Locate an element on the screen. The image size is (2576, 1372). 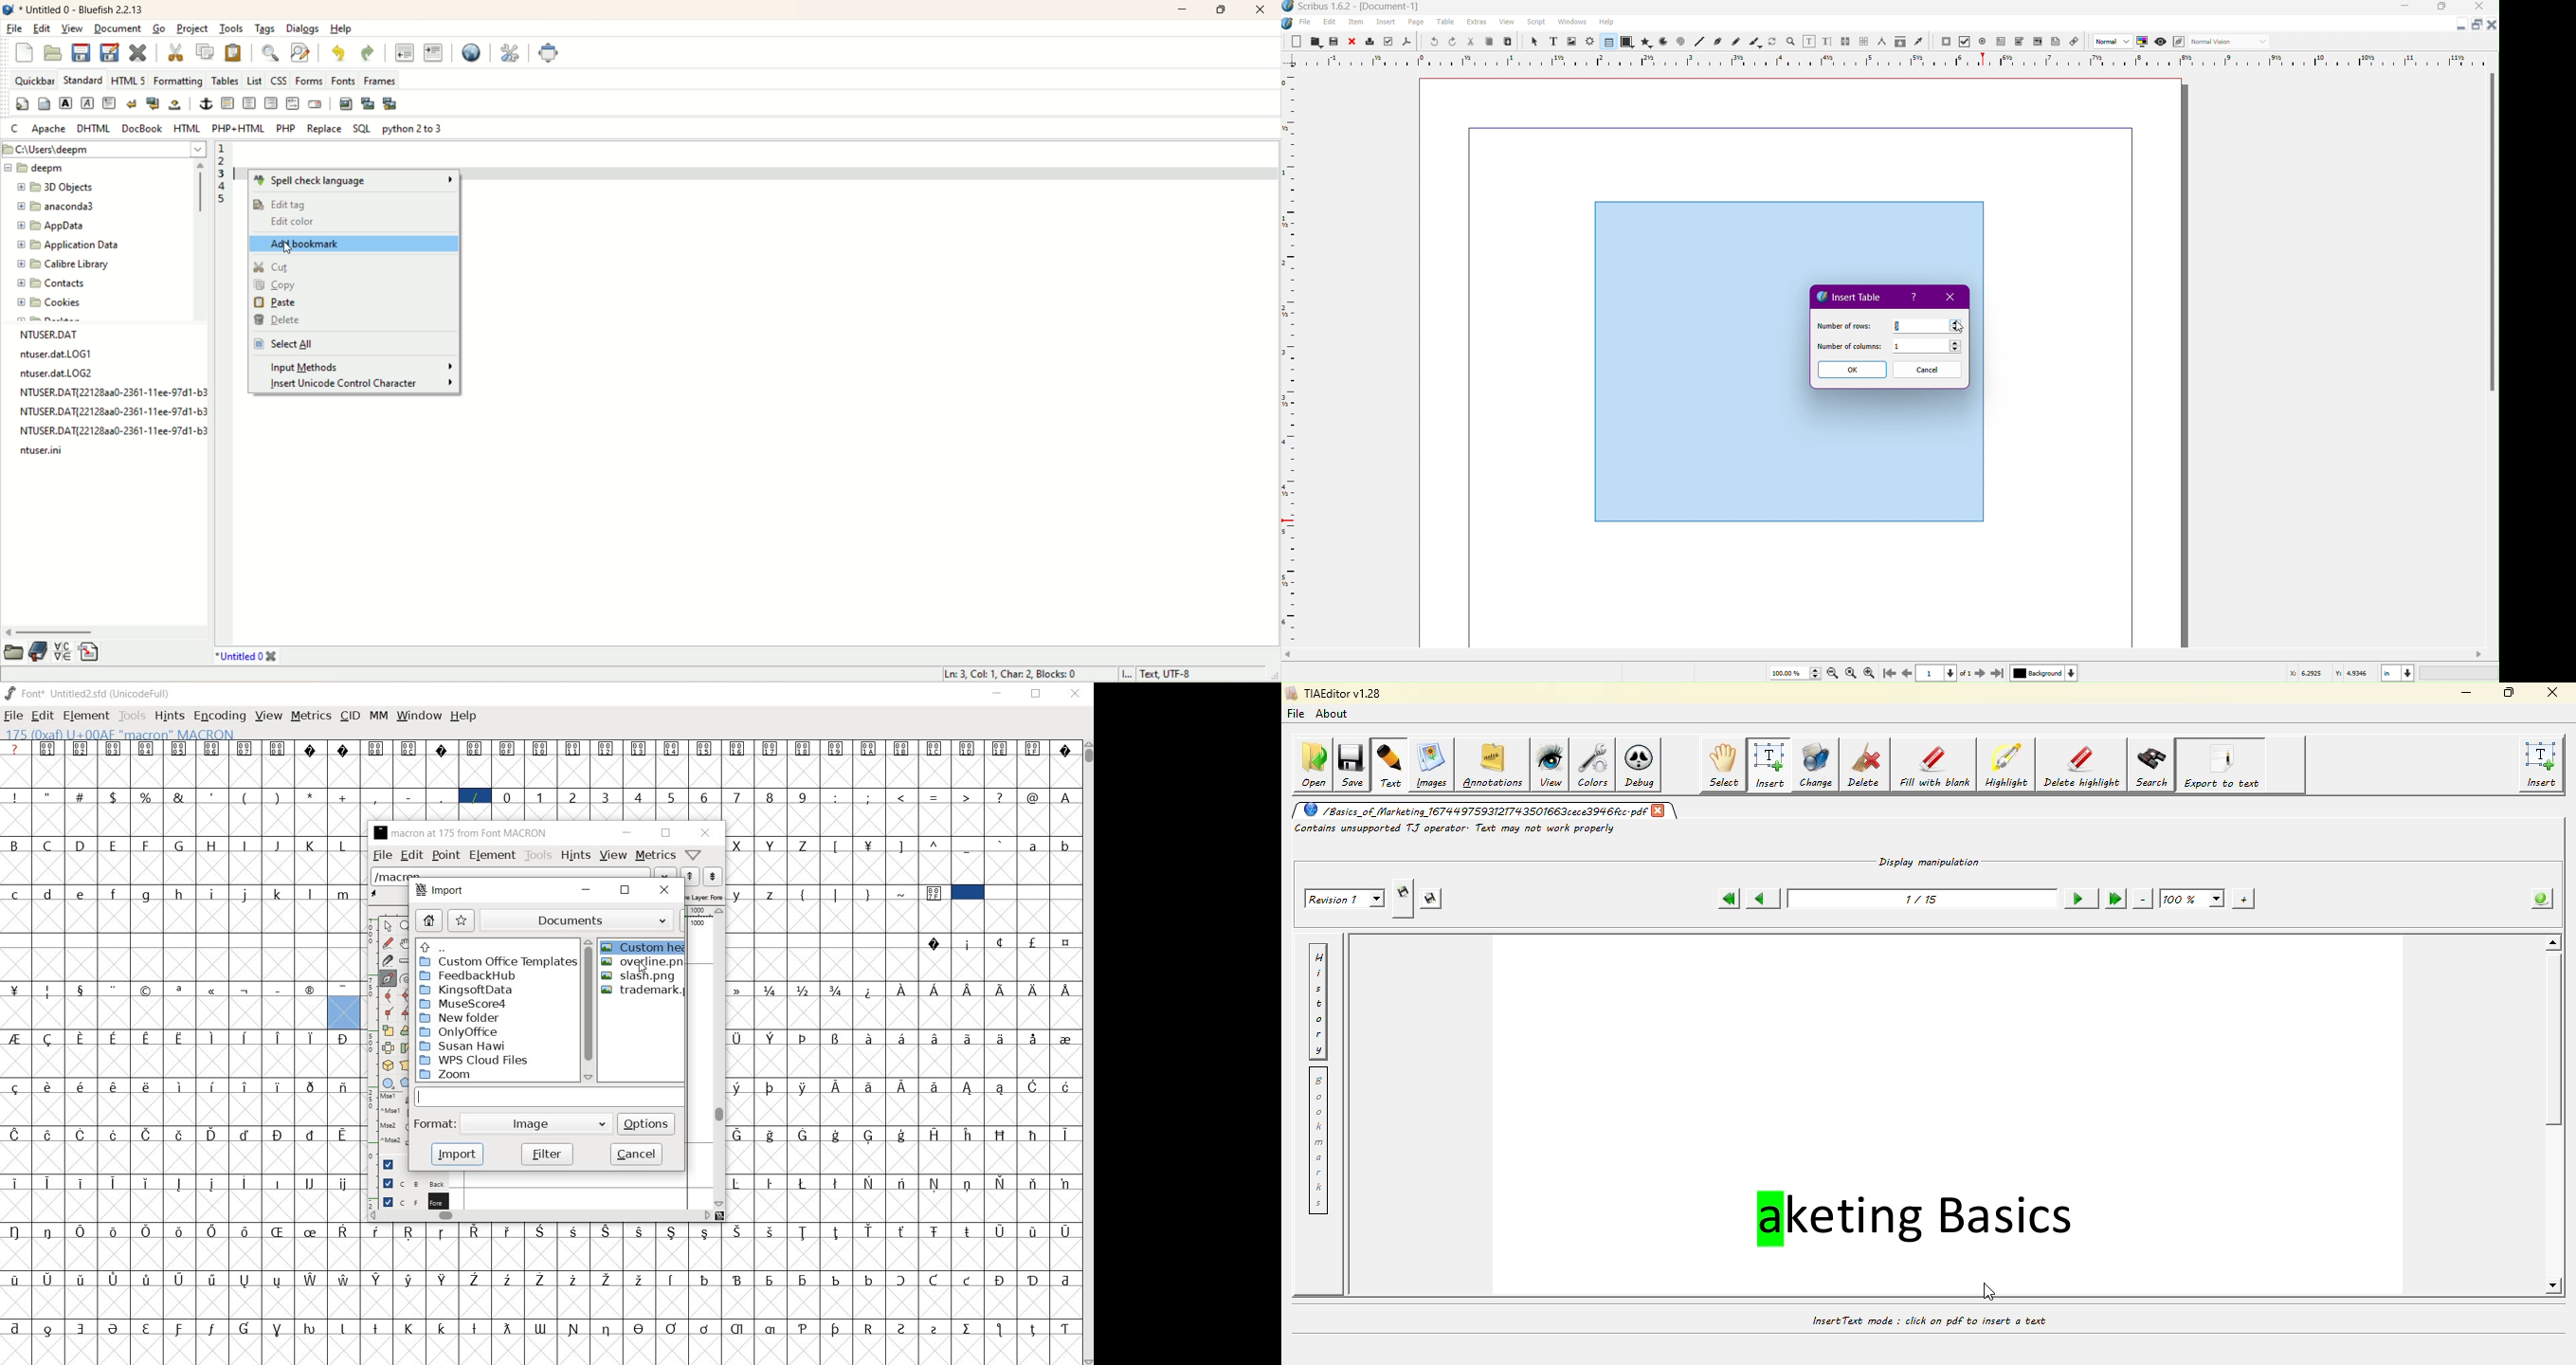
Symbol is located at coordinates (540, 1279).